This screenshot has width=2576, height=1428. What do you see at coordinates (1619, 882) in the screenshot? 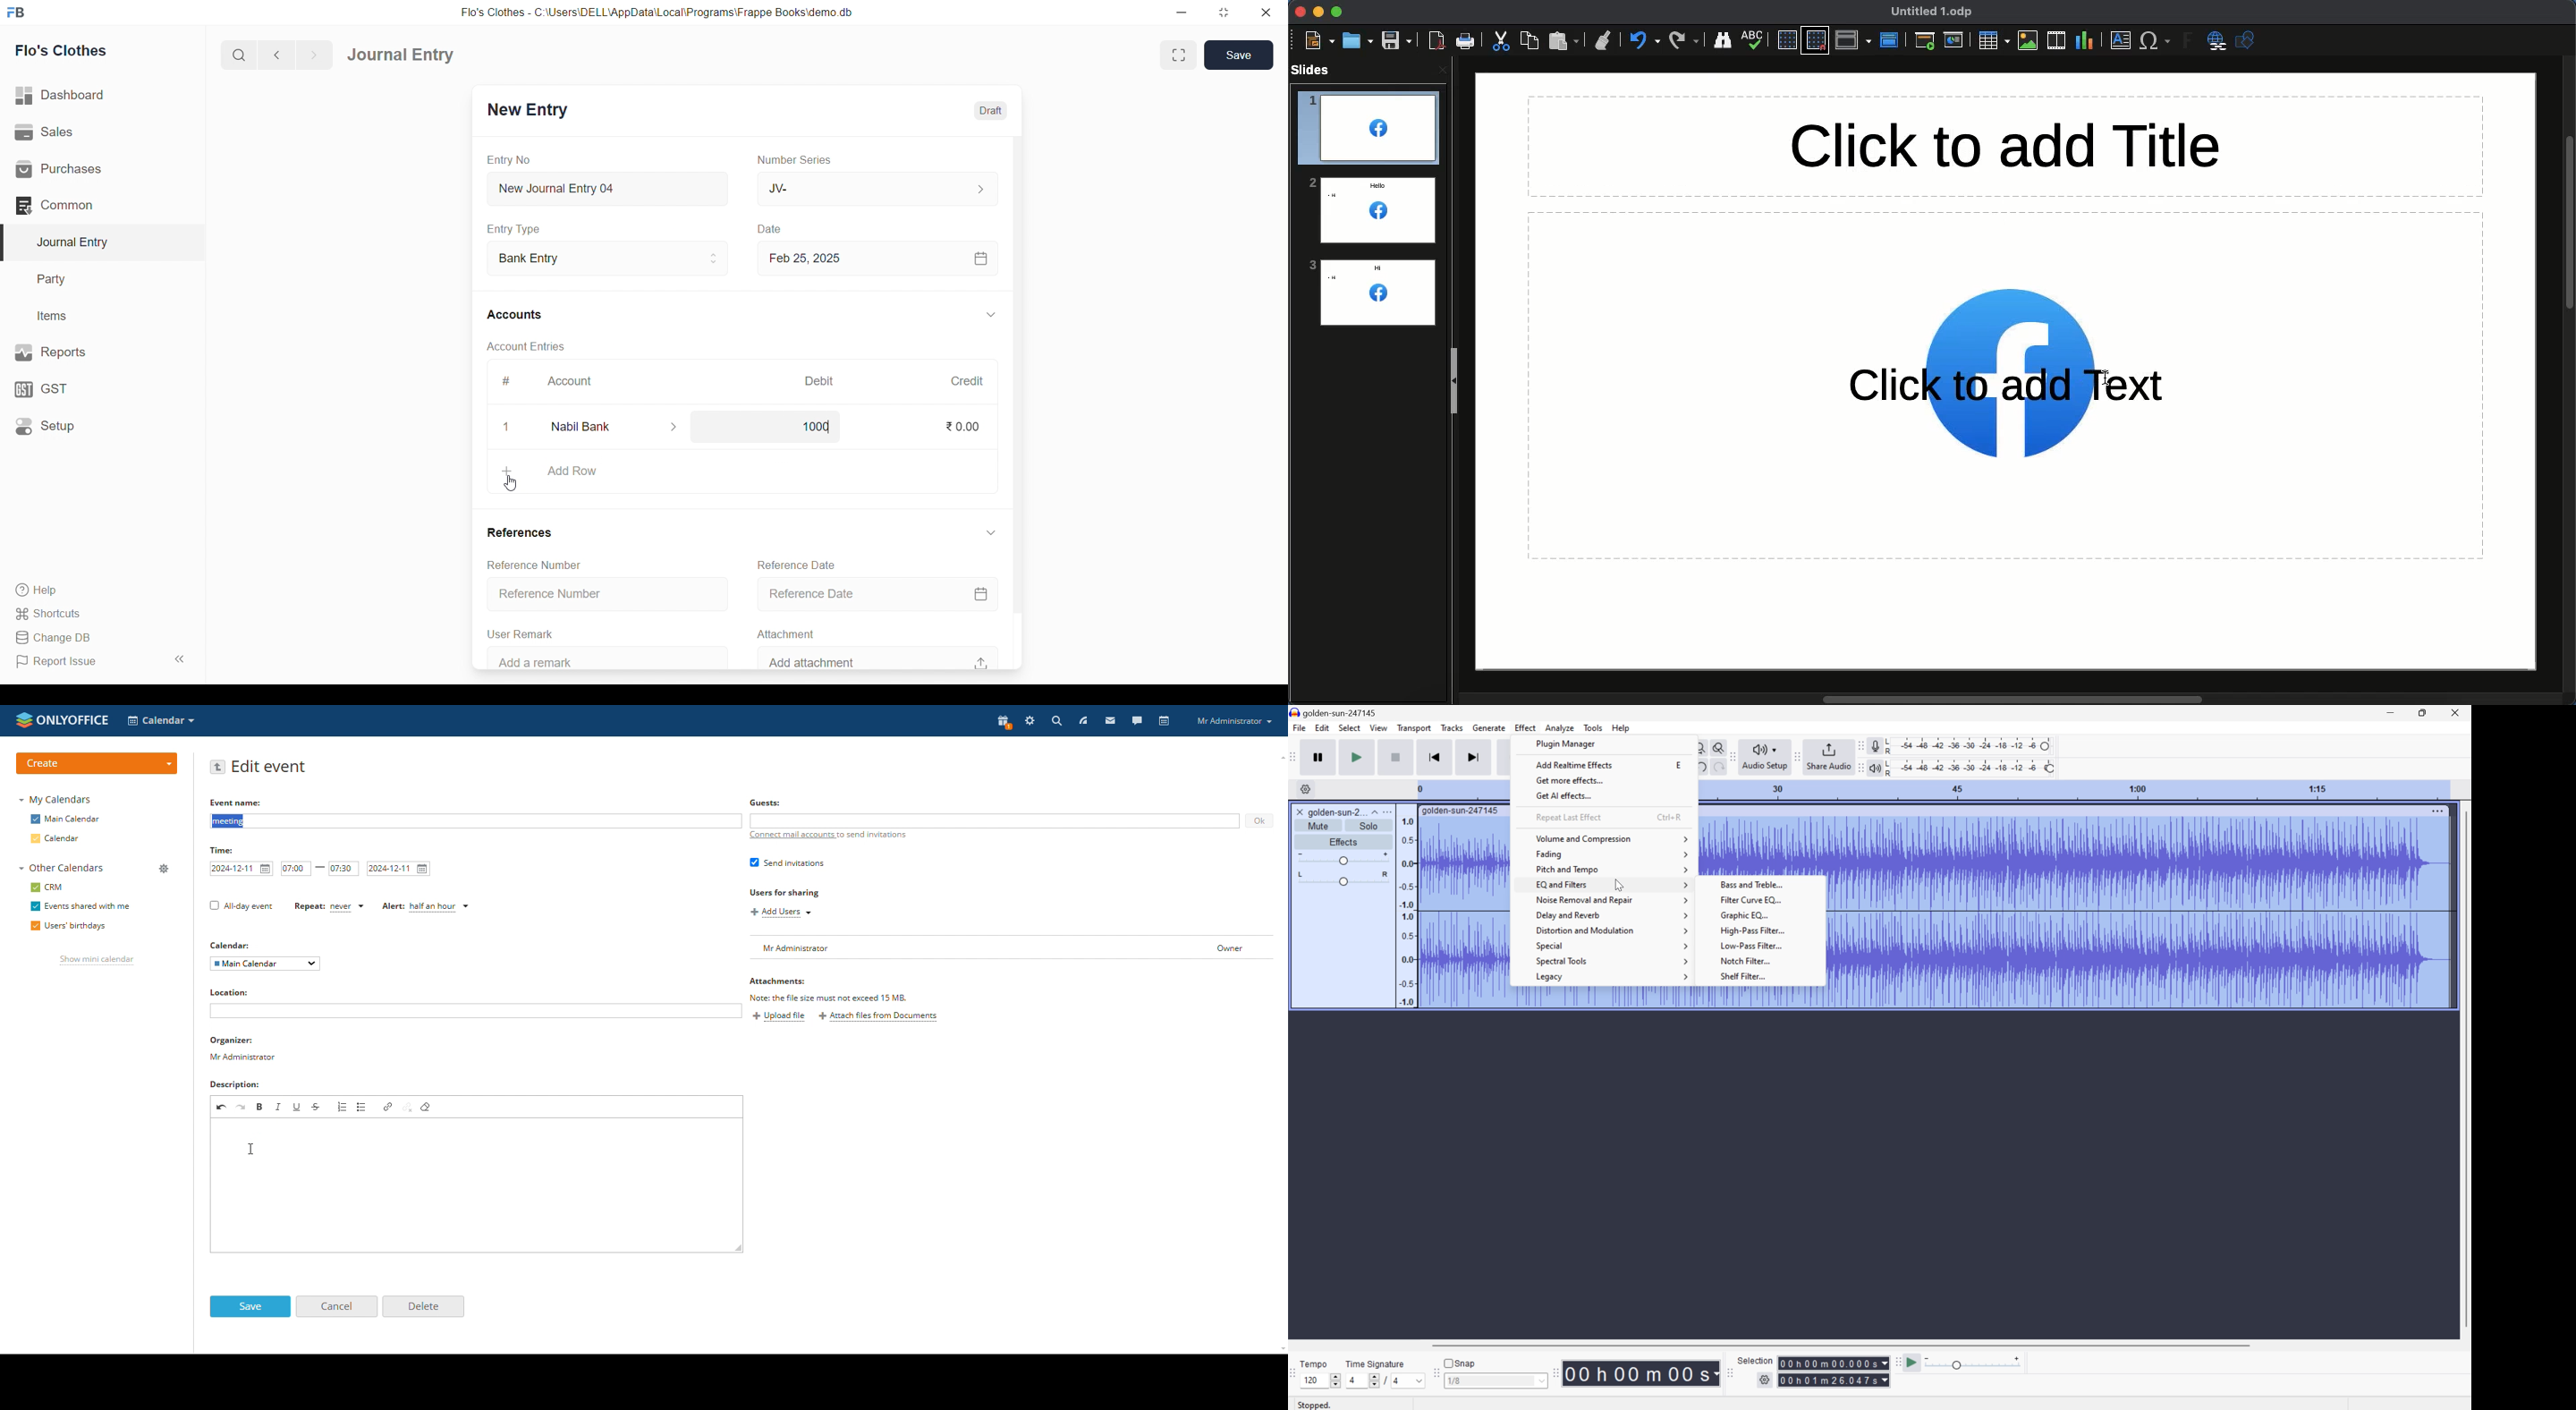
I see `Cursor` at bounding box center [1619, 882].